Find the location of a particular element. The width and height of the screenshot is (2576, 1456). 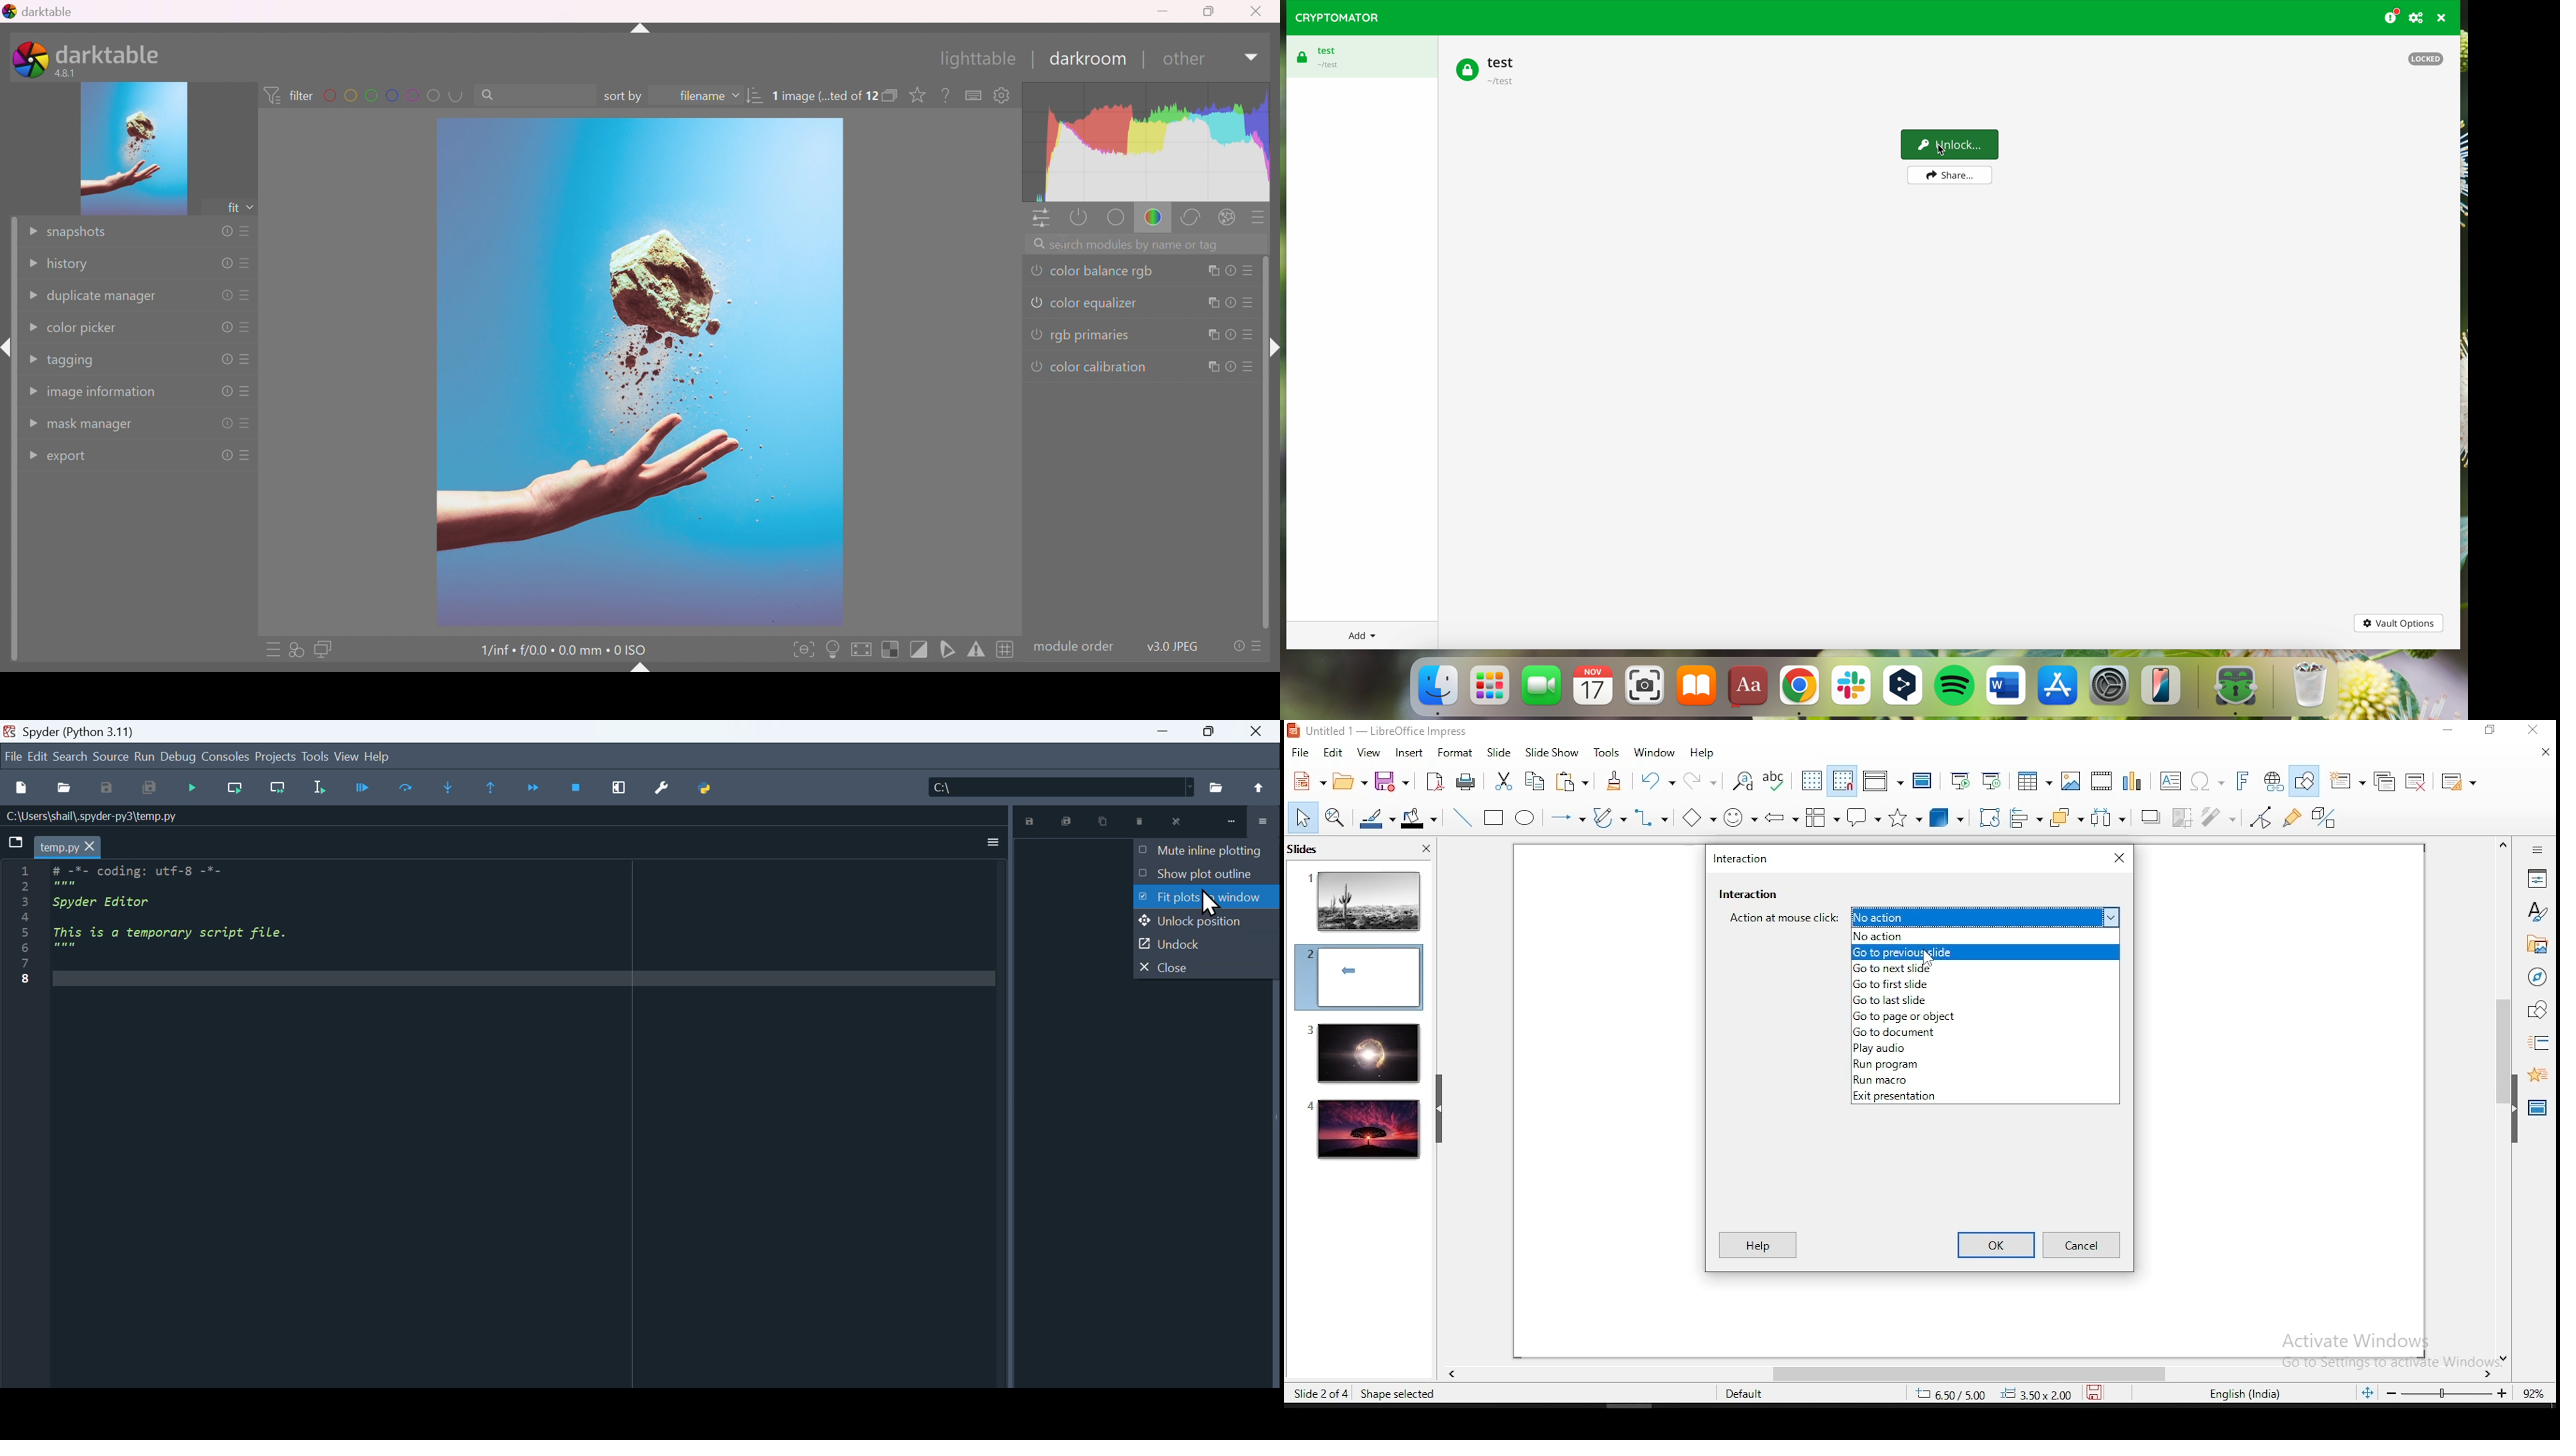

lighttable is located at coordinates (975, 59).